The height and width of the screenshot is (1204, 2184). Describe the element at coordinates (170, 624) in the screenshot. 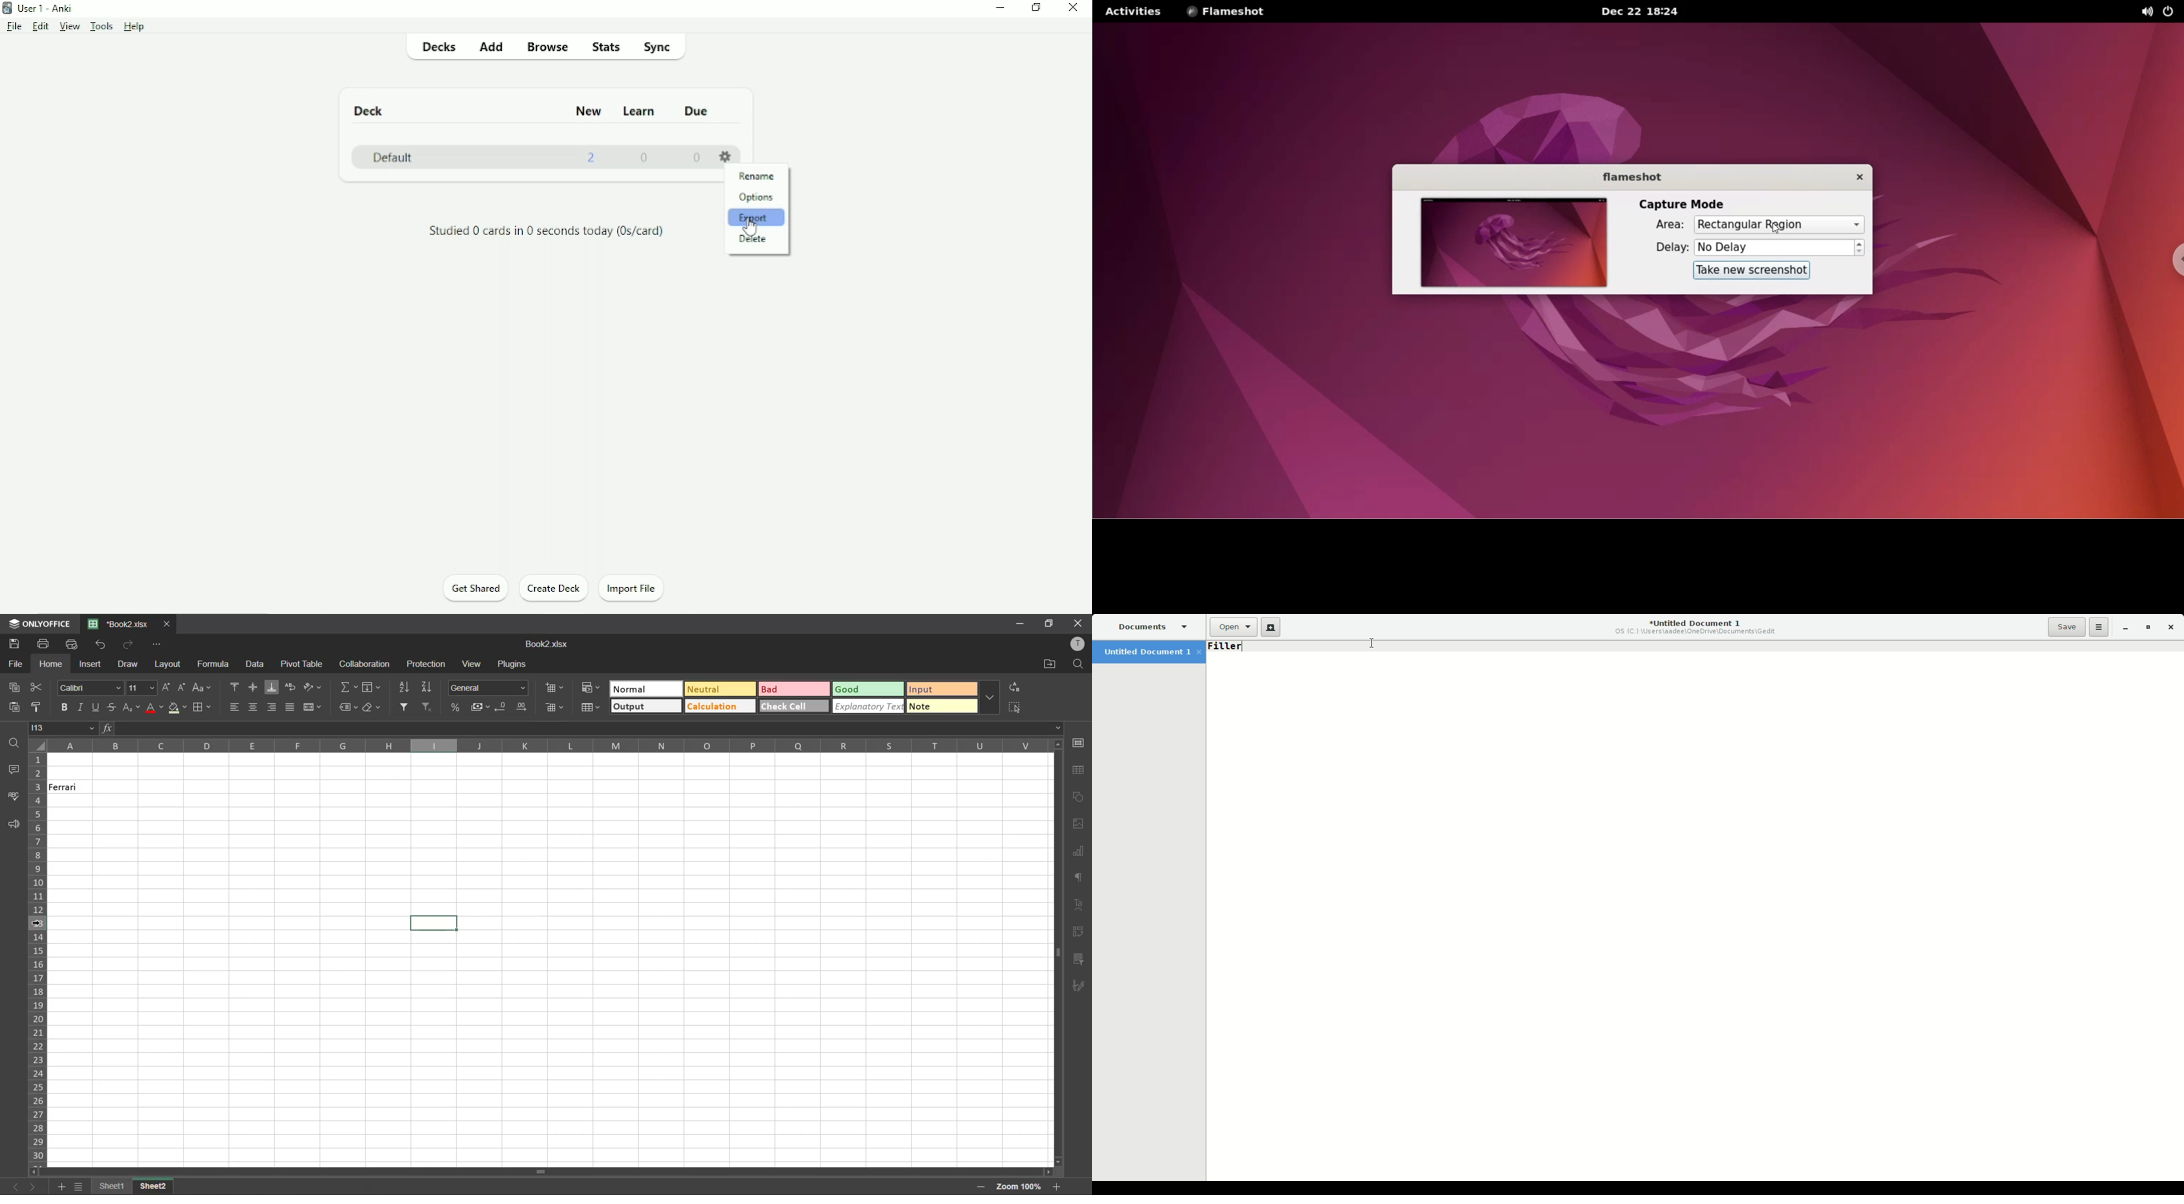

I see `close tab` at that location.